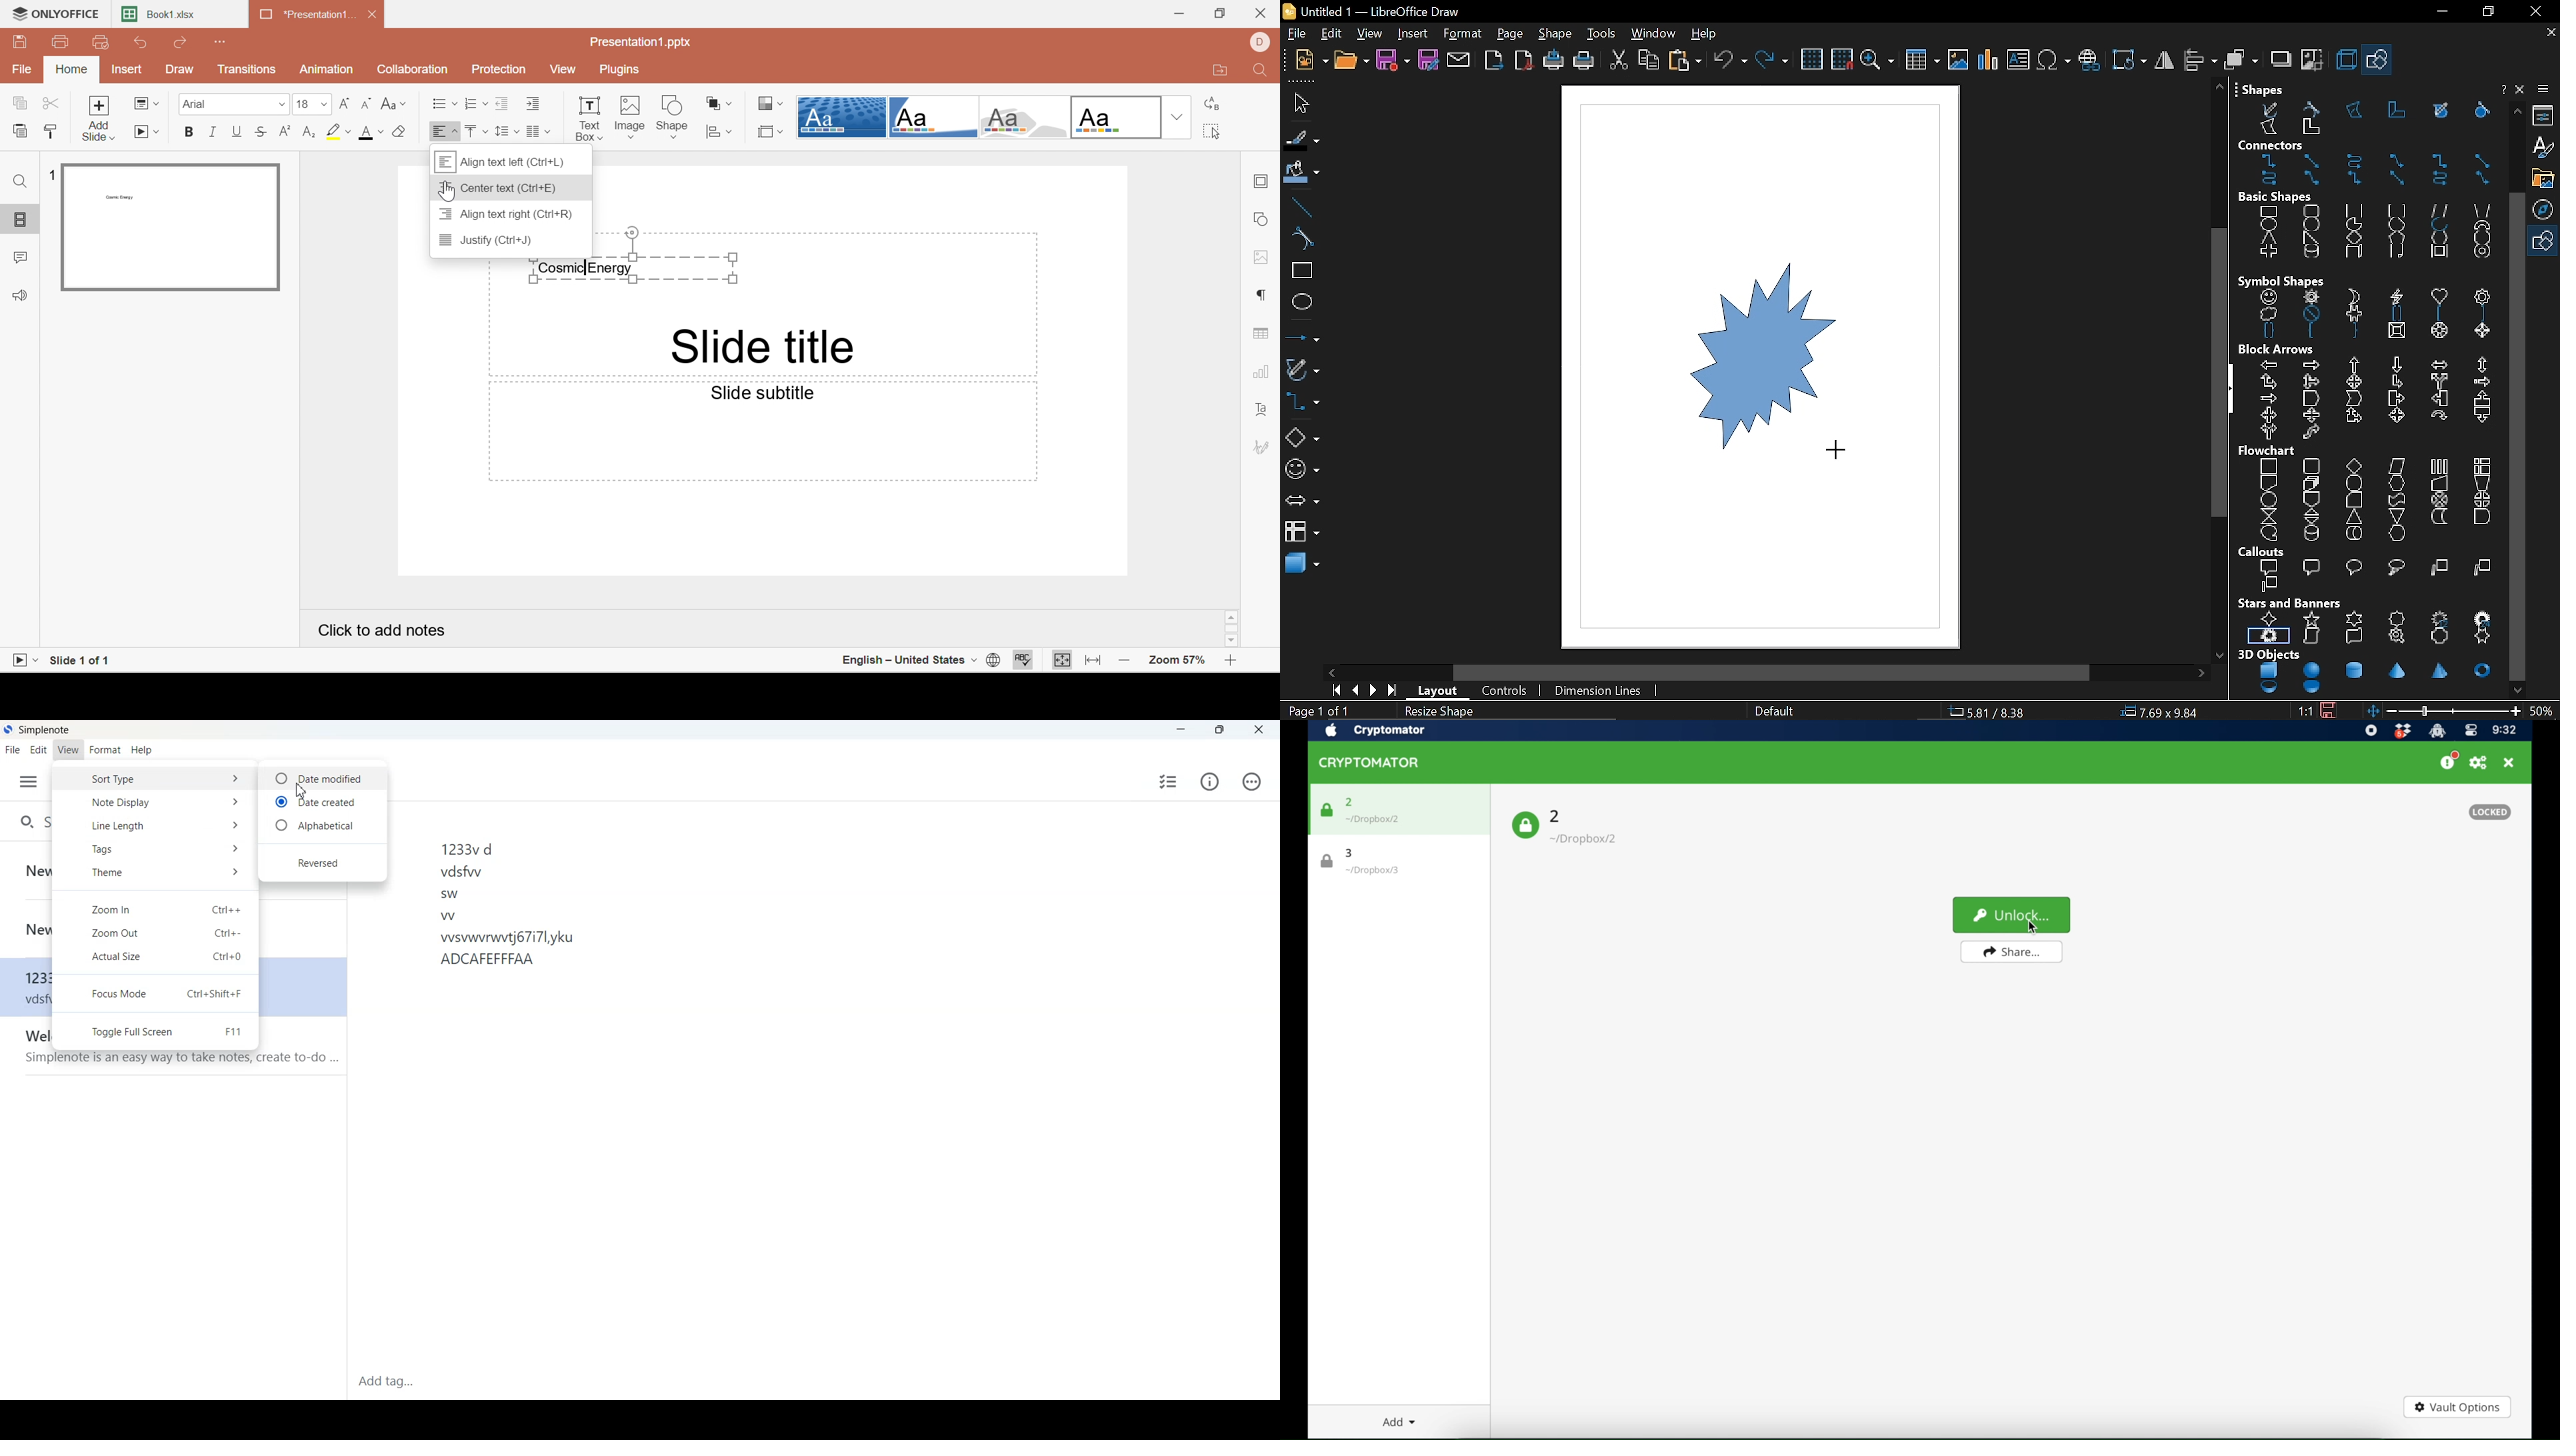 Image resolution: width=2576 pixels, height=1456 pixels. Describe the element at coordinates (1510, 34) in the screenshot. I see `page` at that location.